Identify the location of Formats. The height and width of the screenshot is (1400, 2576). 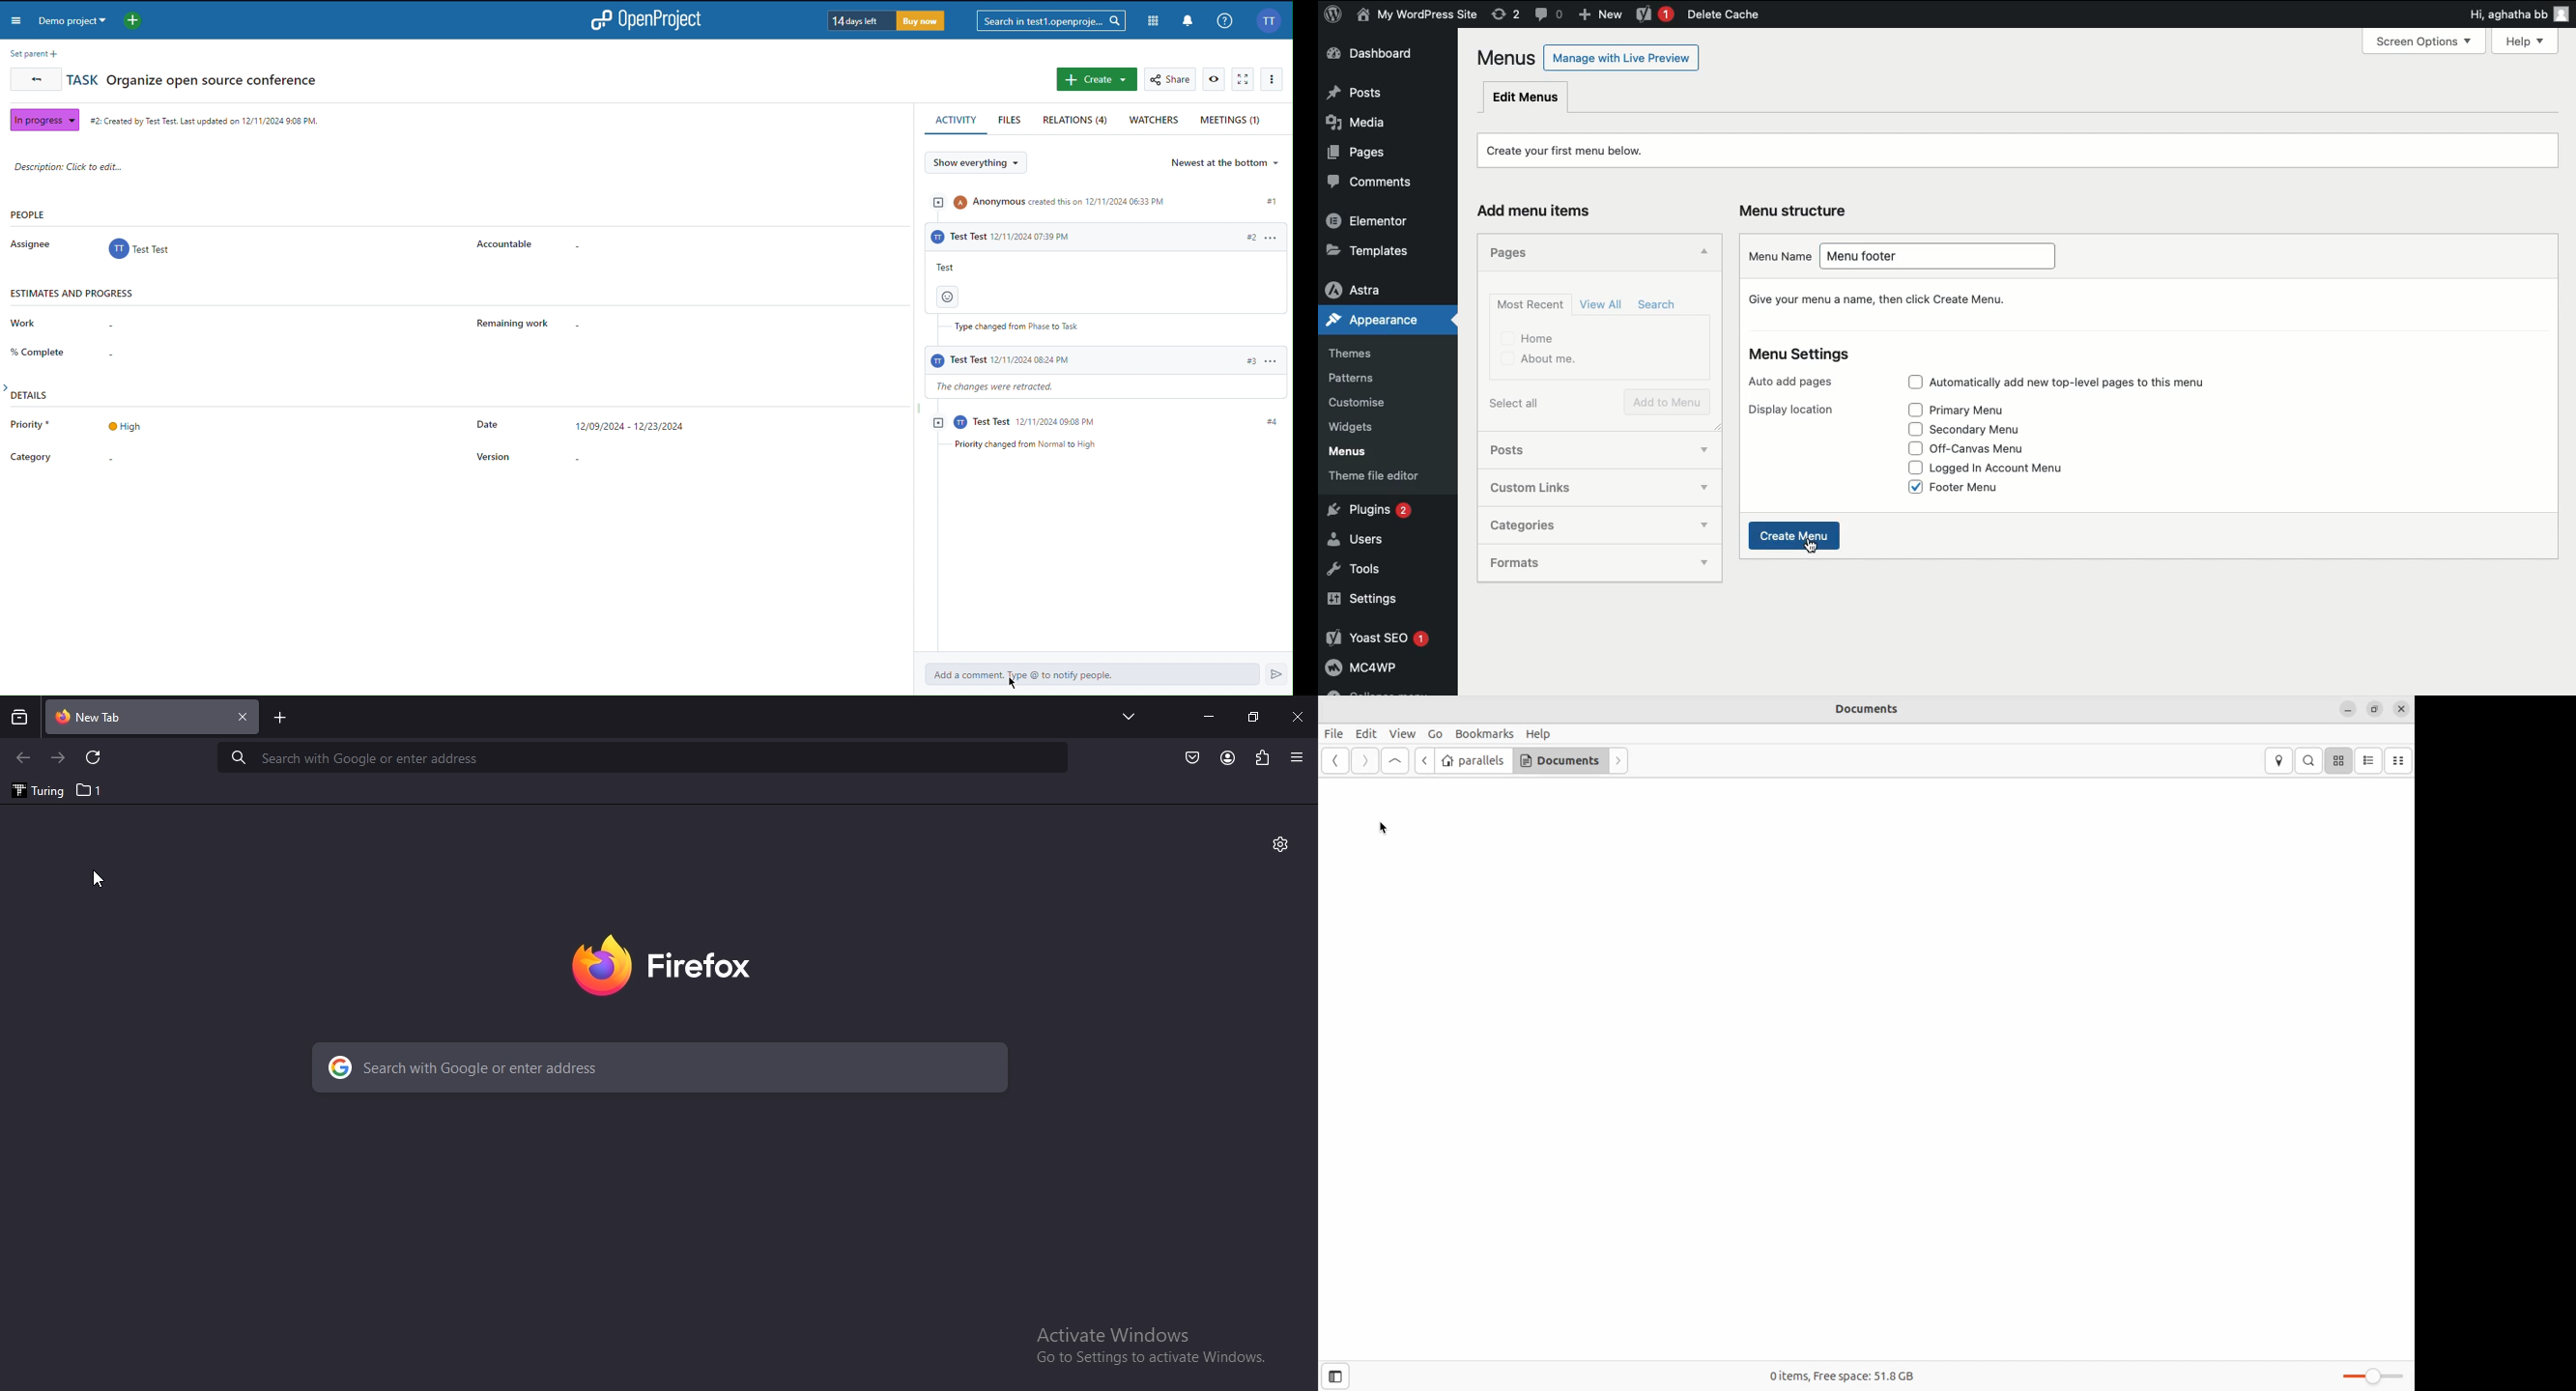
(1571, 561).